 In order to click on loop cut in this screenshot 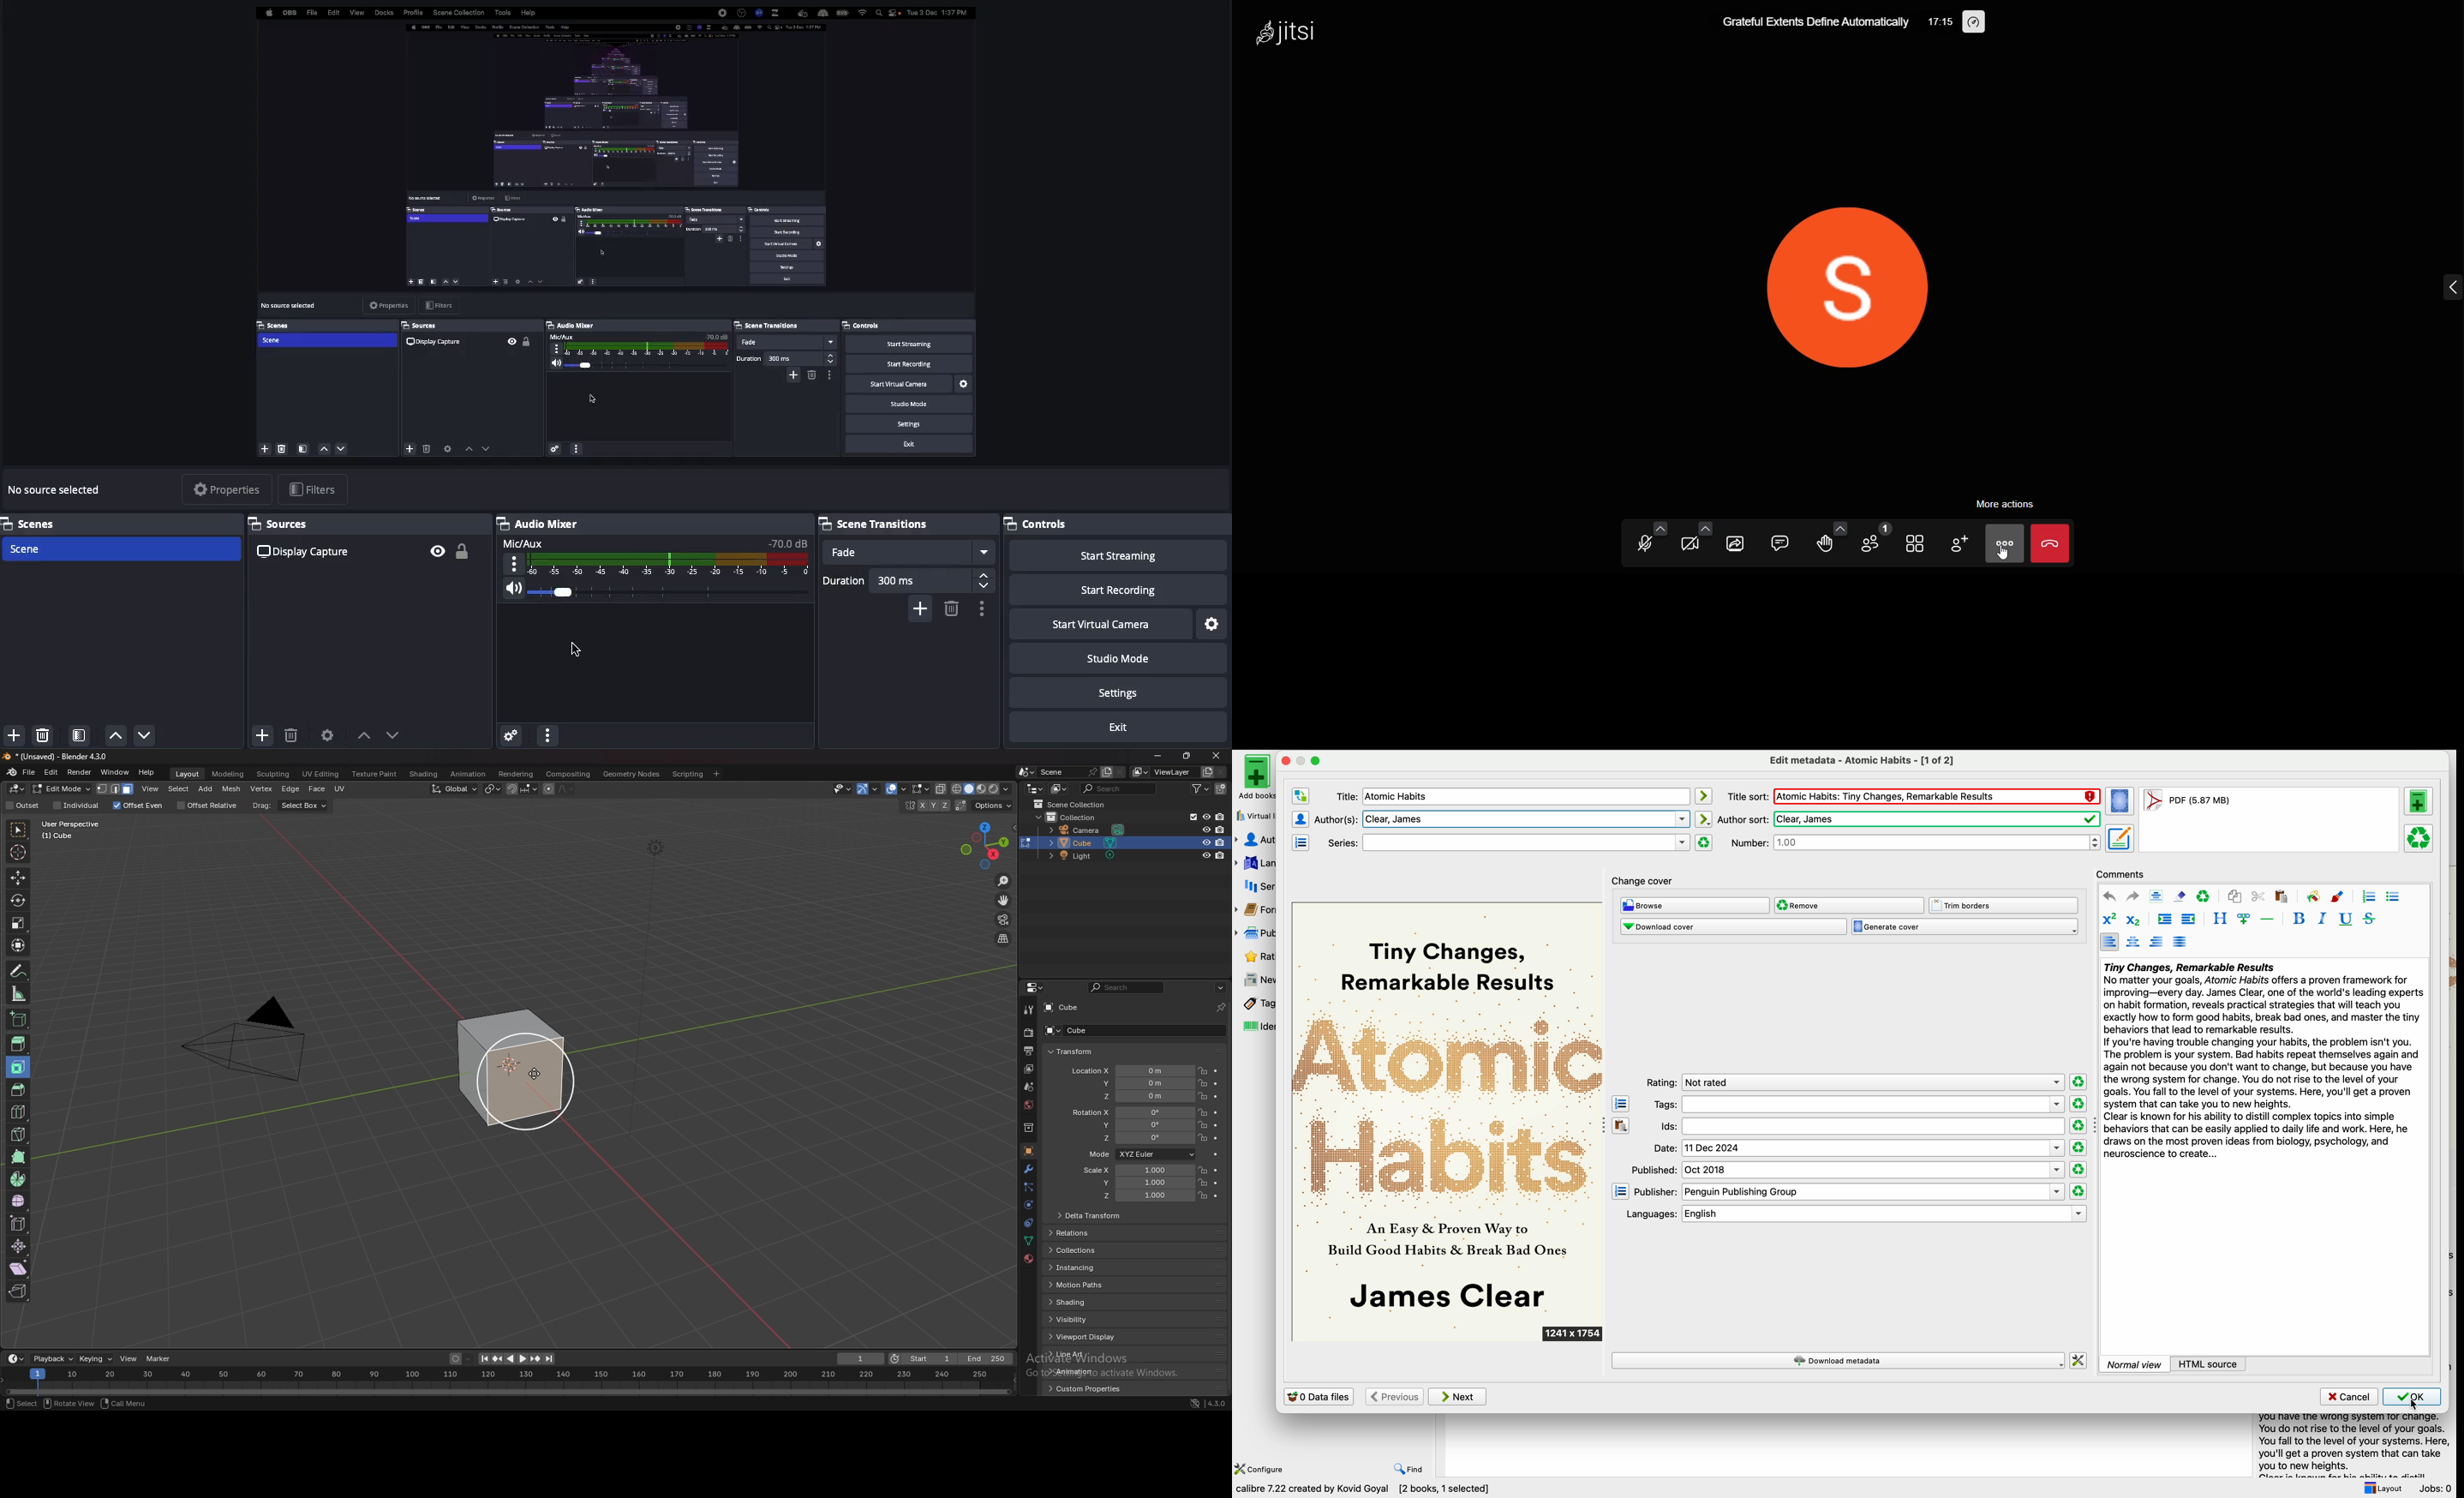, I will do `click(19, 1112)`.